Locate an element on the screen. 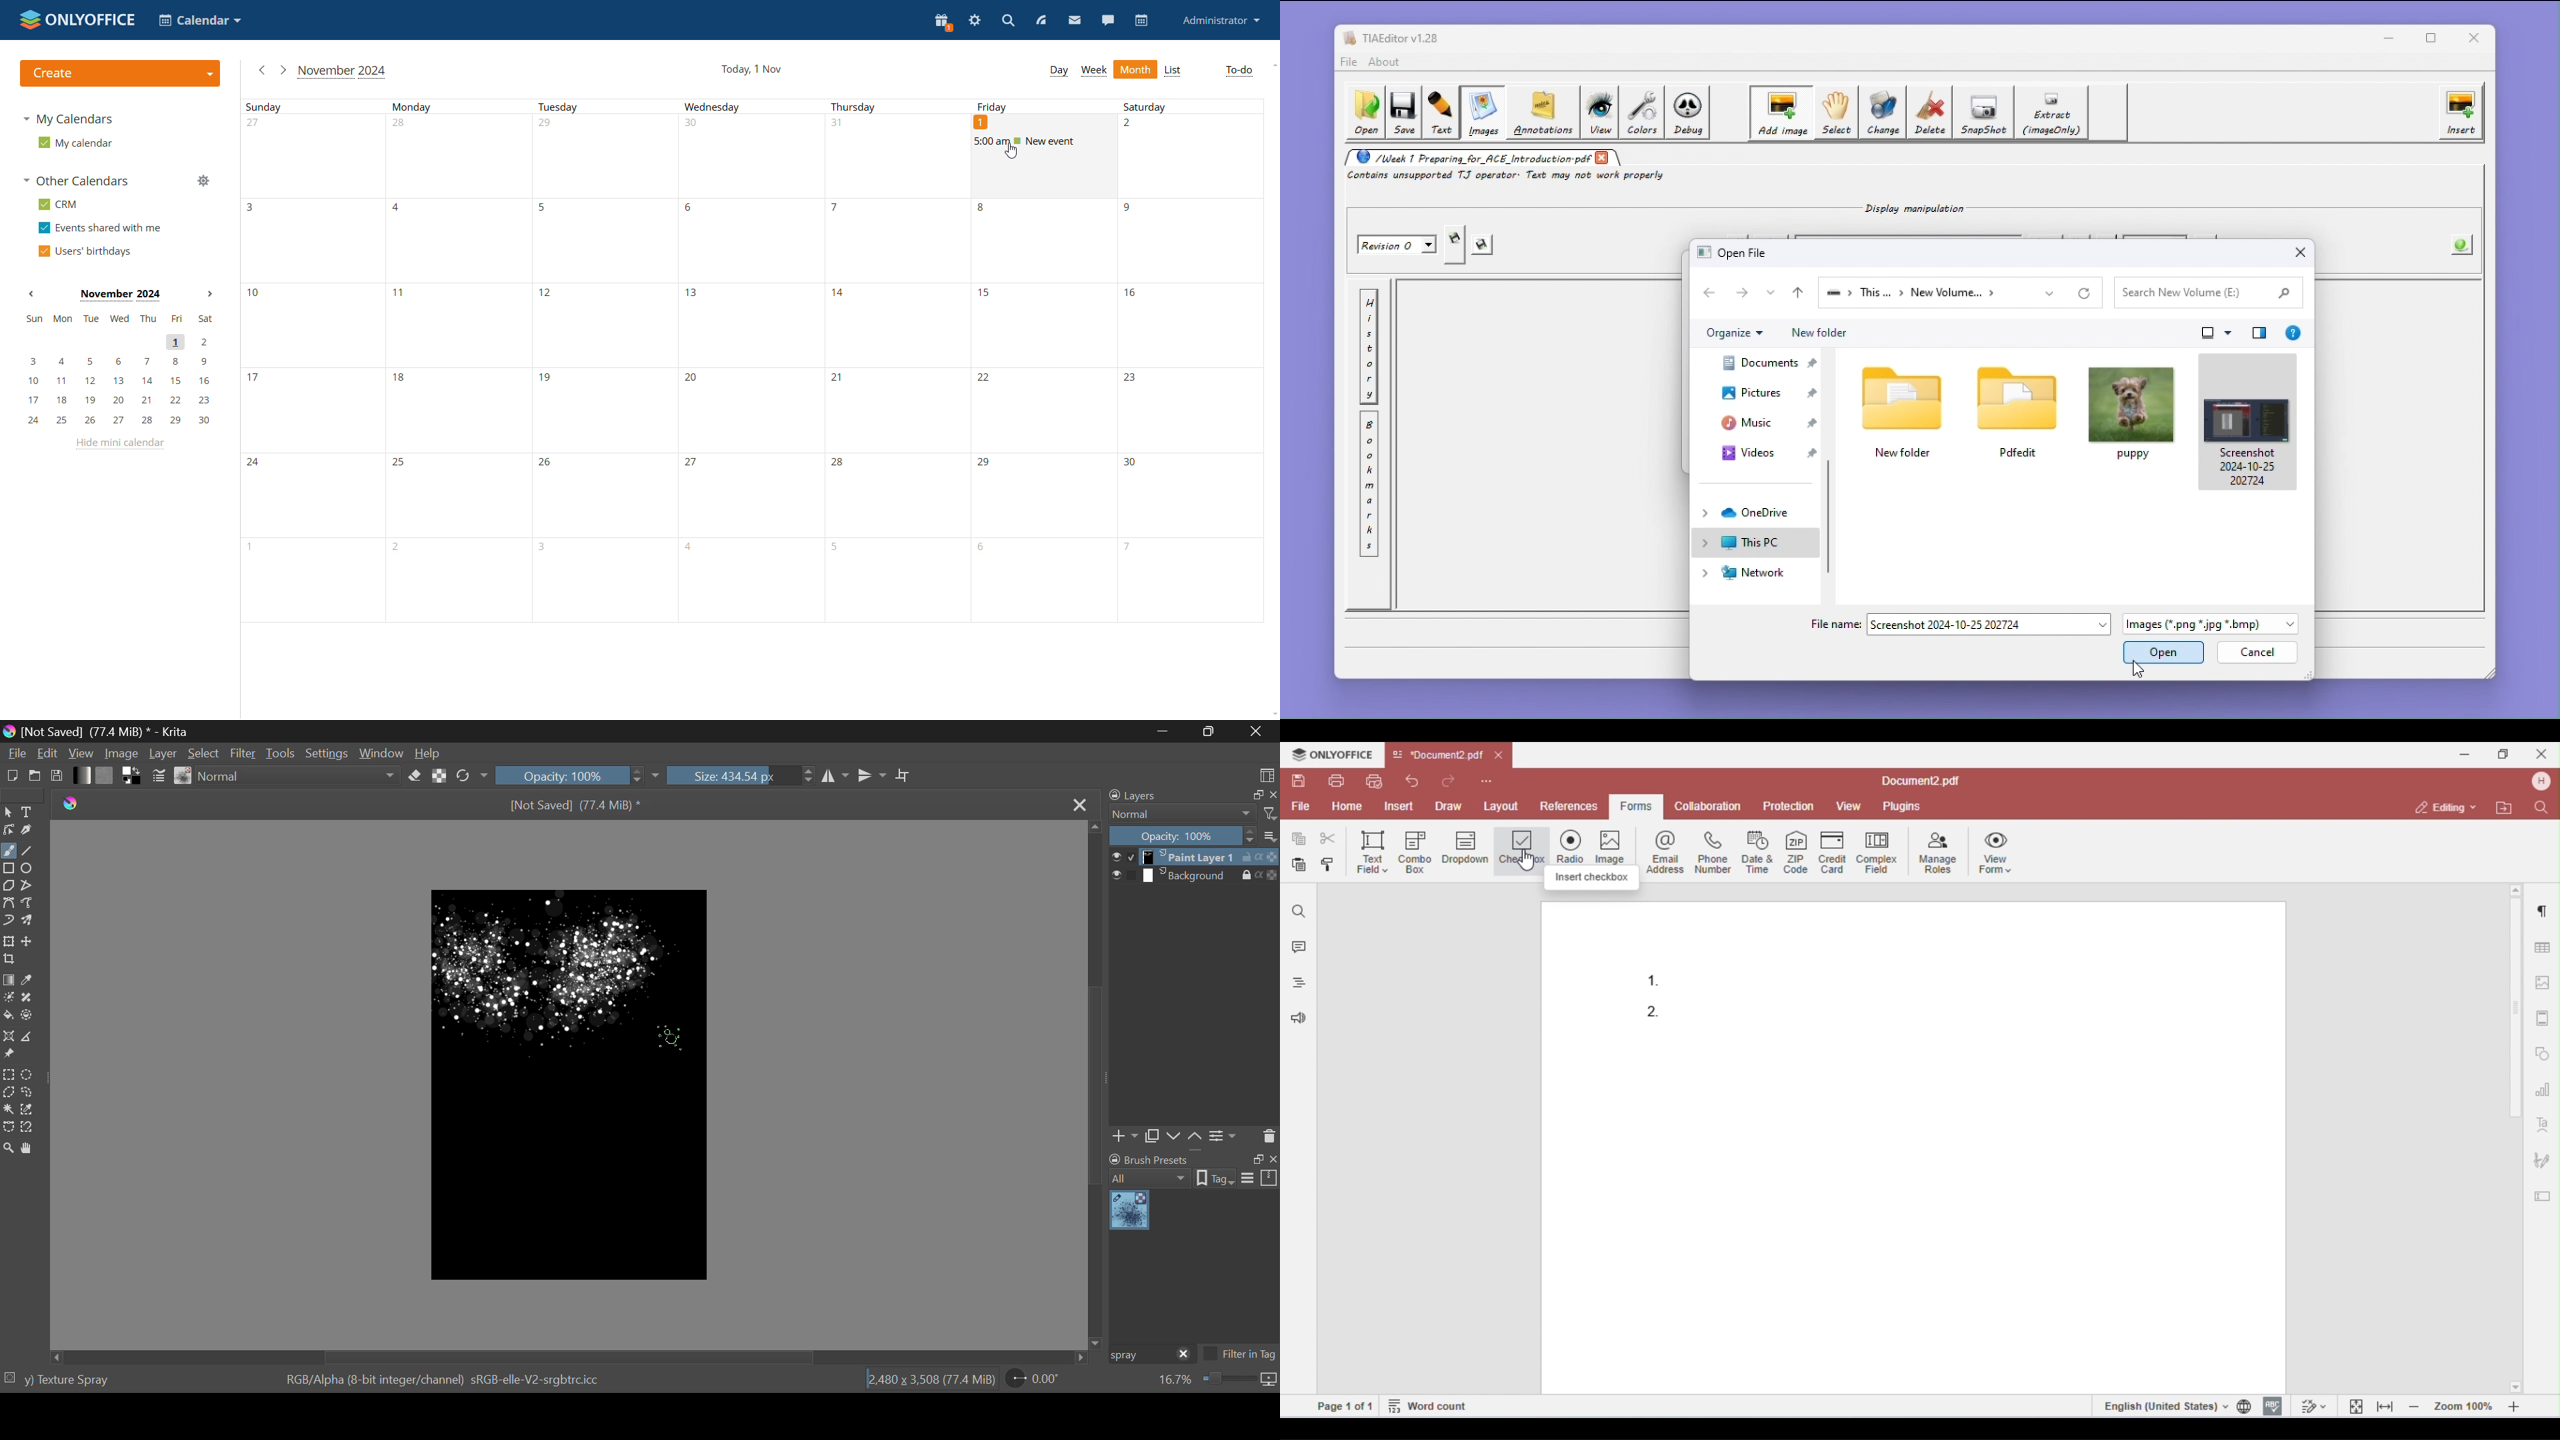 The height and width of the screenshot is (1456, 2576). Brush Stroke Added is located at coordinates (608, 958).